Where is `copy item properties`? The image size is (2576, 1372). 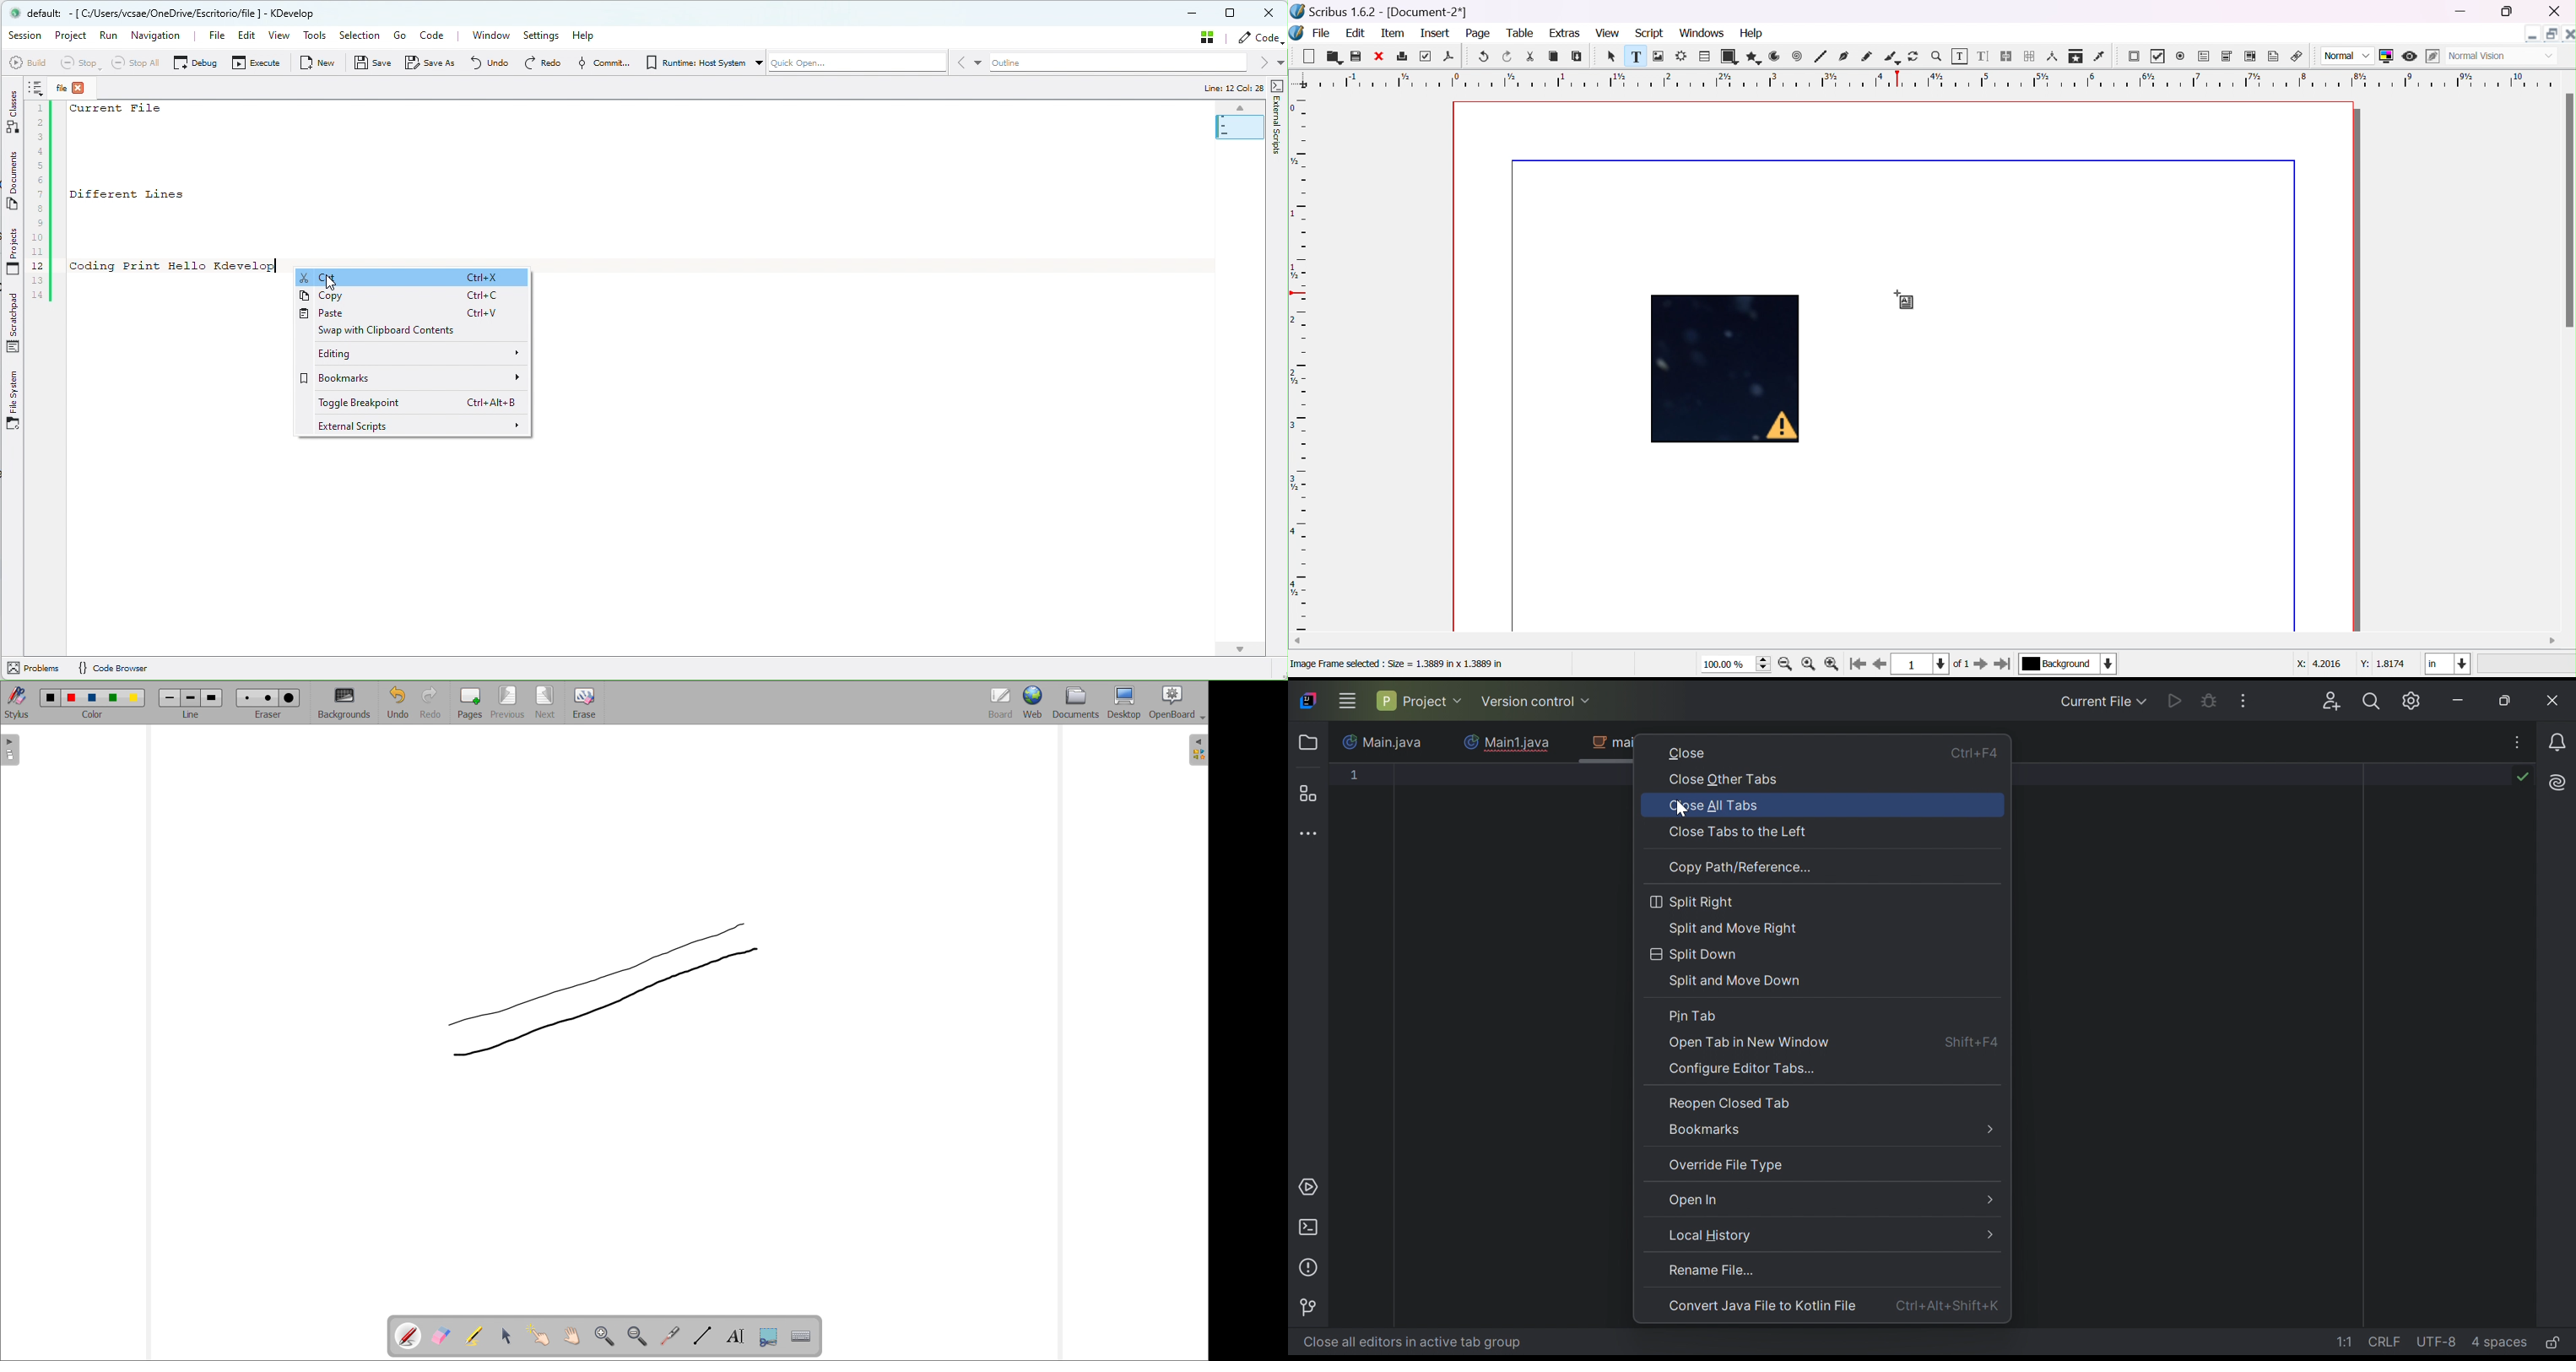 copy item properties is located at coordinates (2075, 56).